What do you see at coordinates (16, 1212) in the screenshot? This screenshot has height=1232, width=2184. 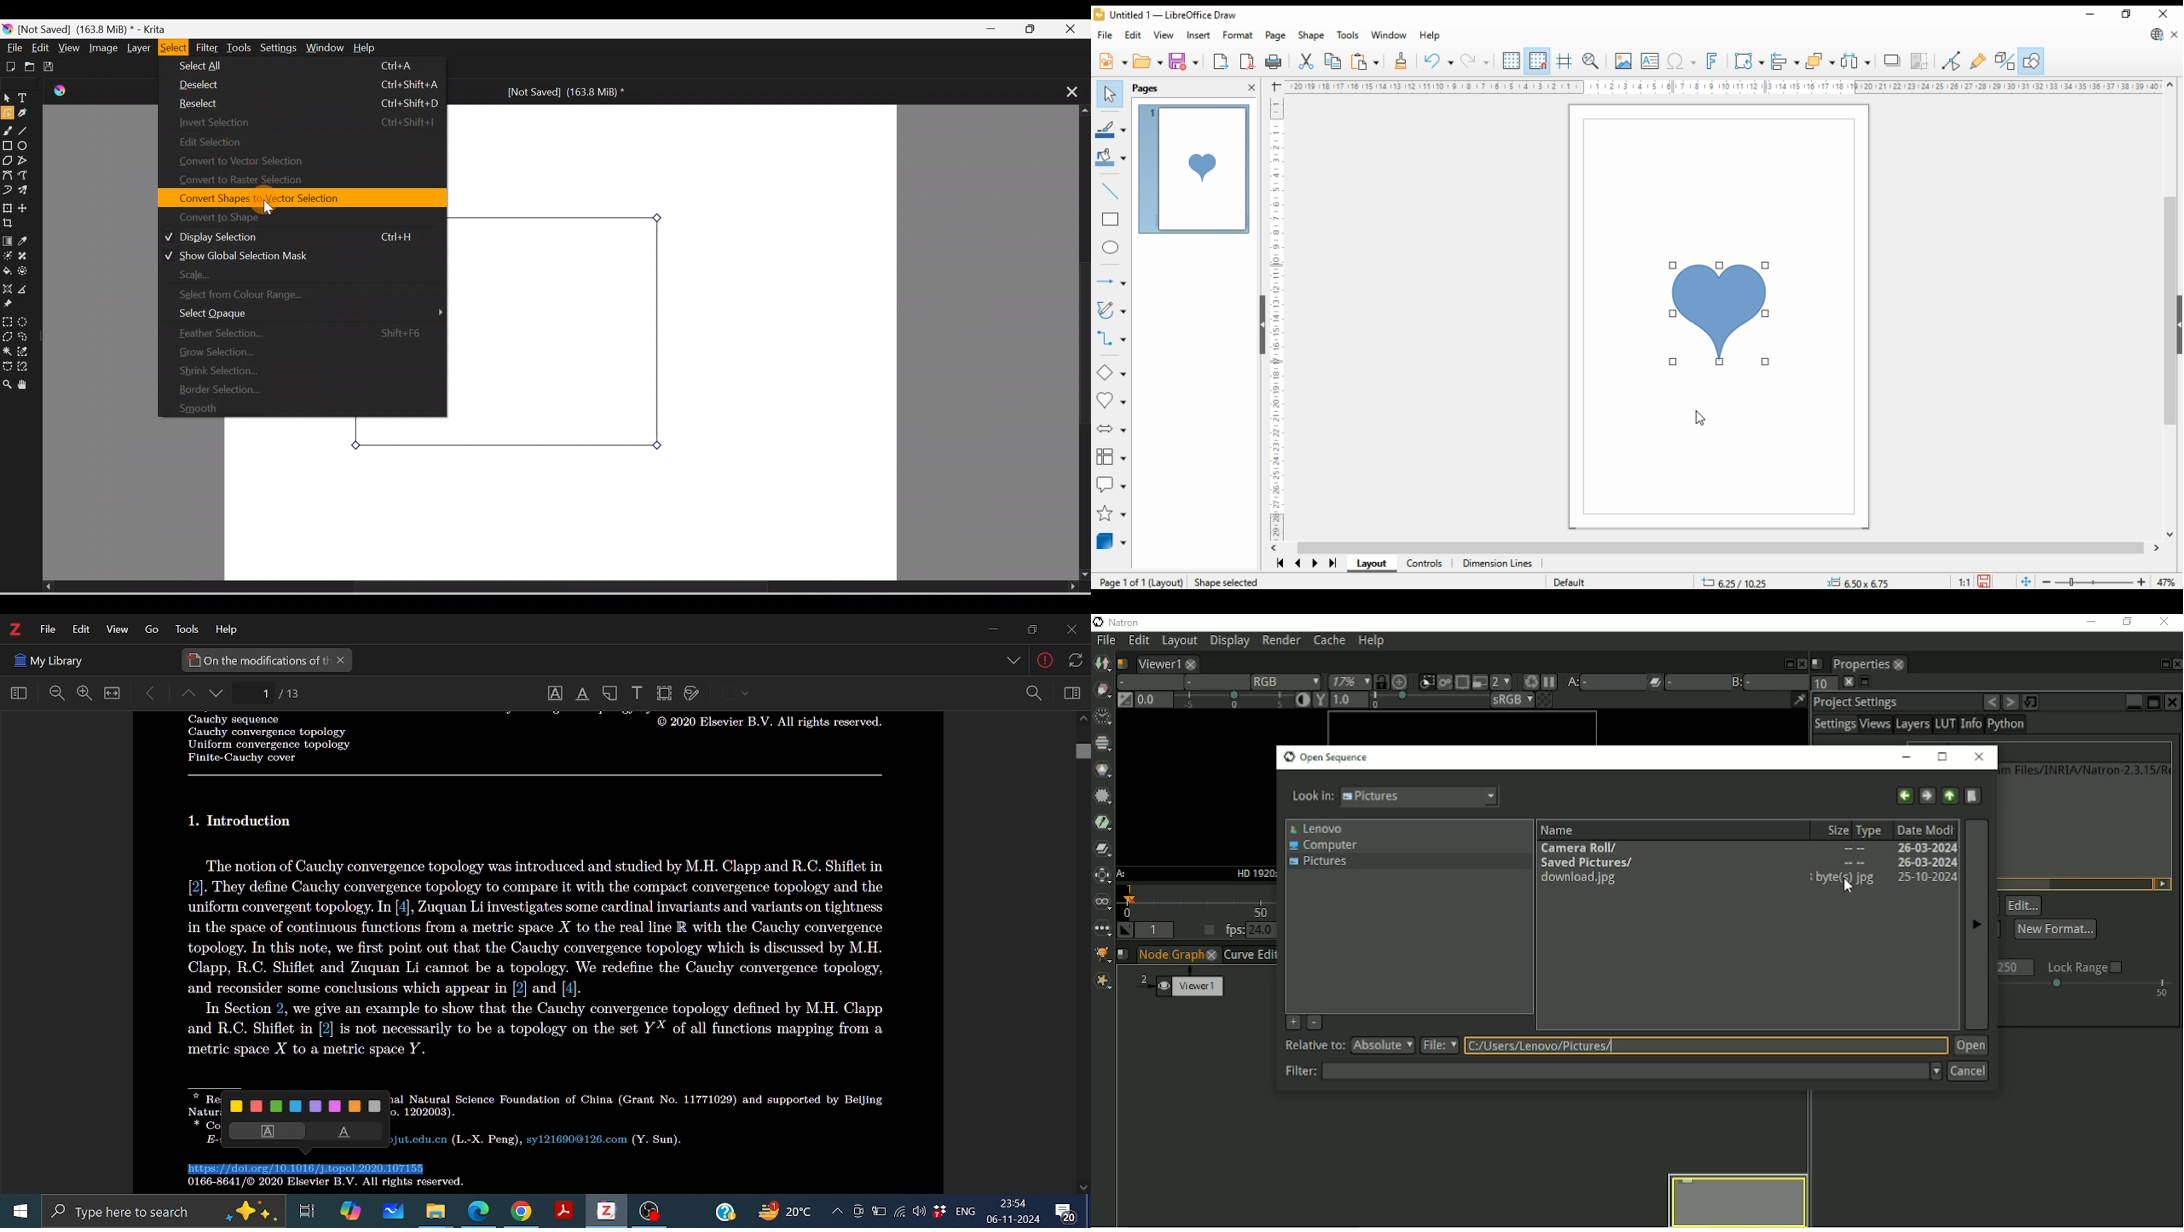 I see `Start` at bounding box center [16, 1212].